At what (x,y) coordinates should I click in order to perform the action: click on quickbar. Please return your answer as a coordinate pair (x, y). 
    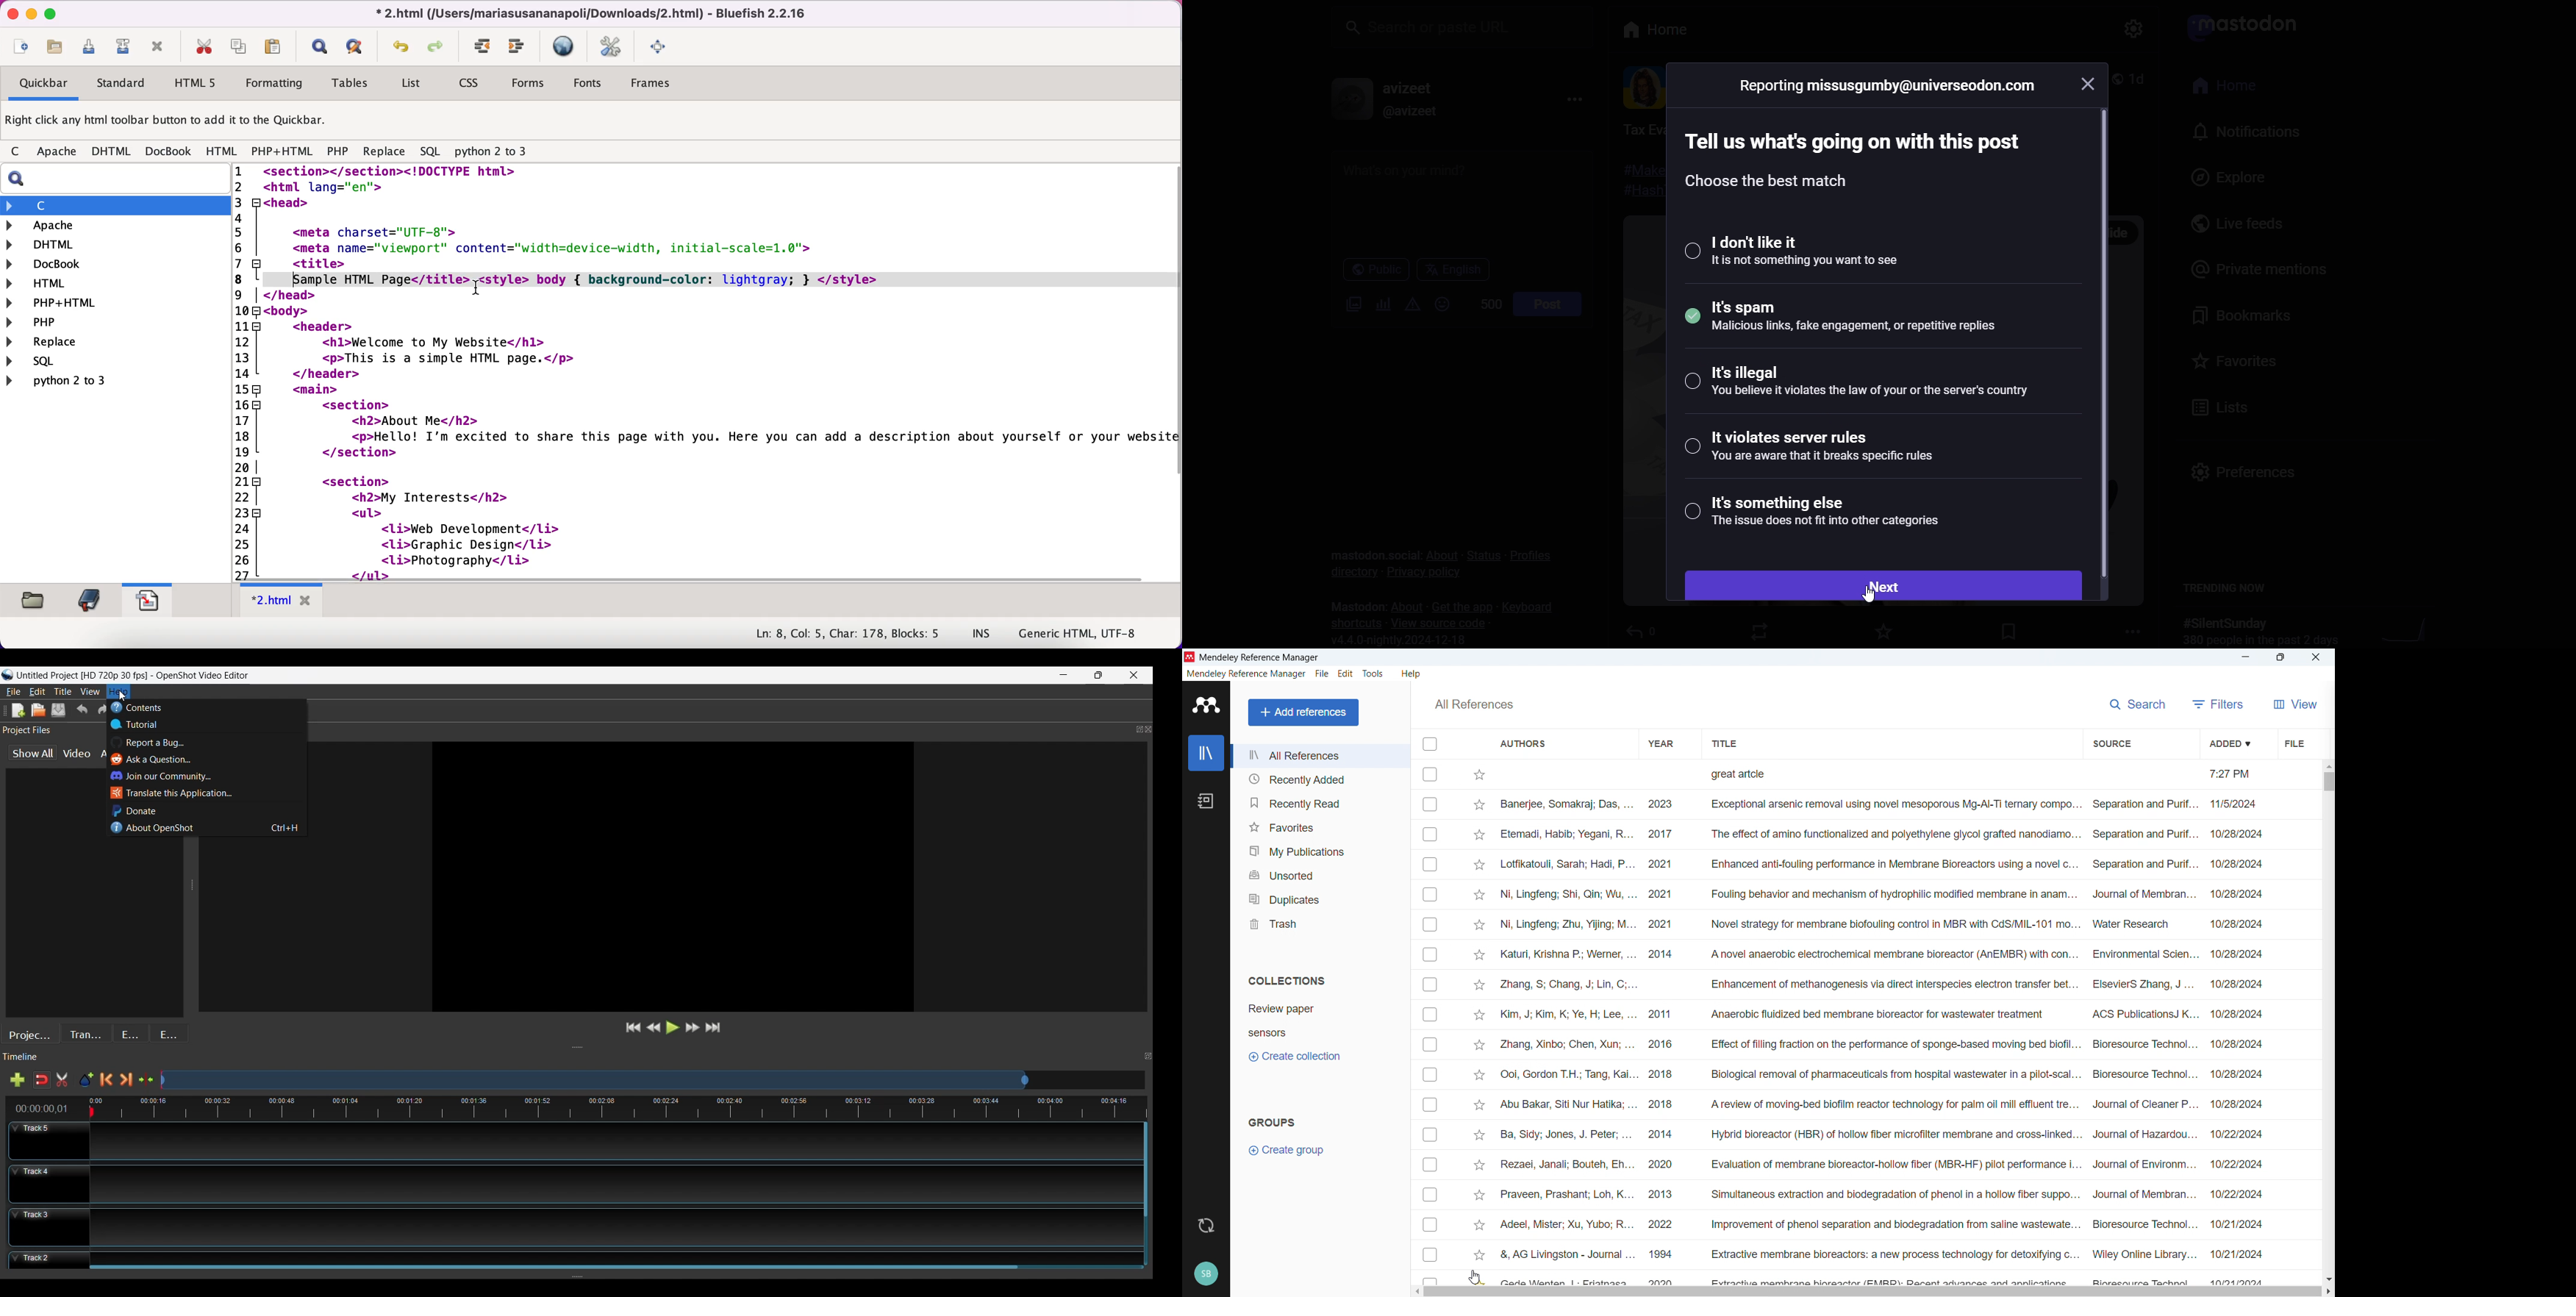
    Looking at the image, I should click on (42, 85).